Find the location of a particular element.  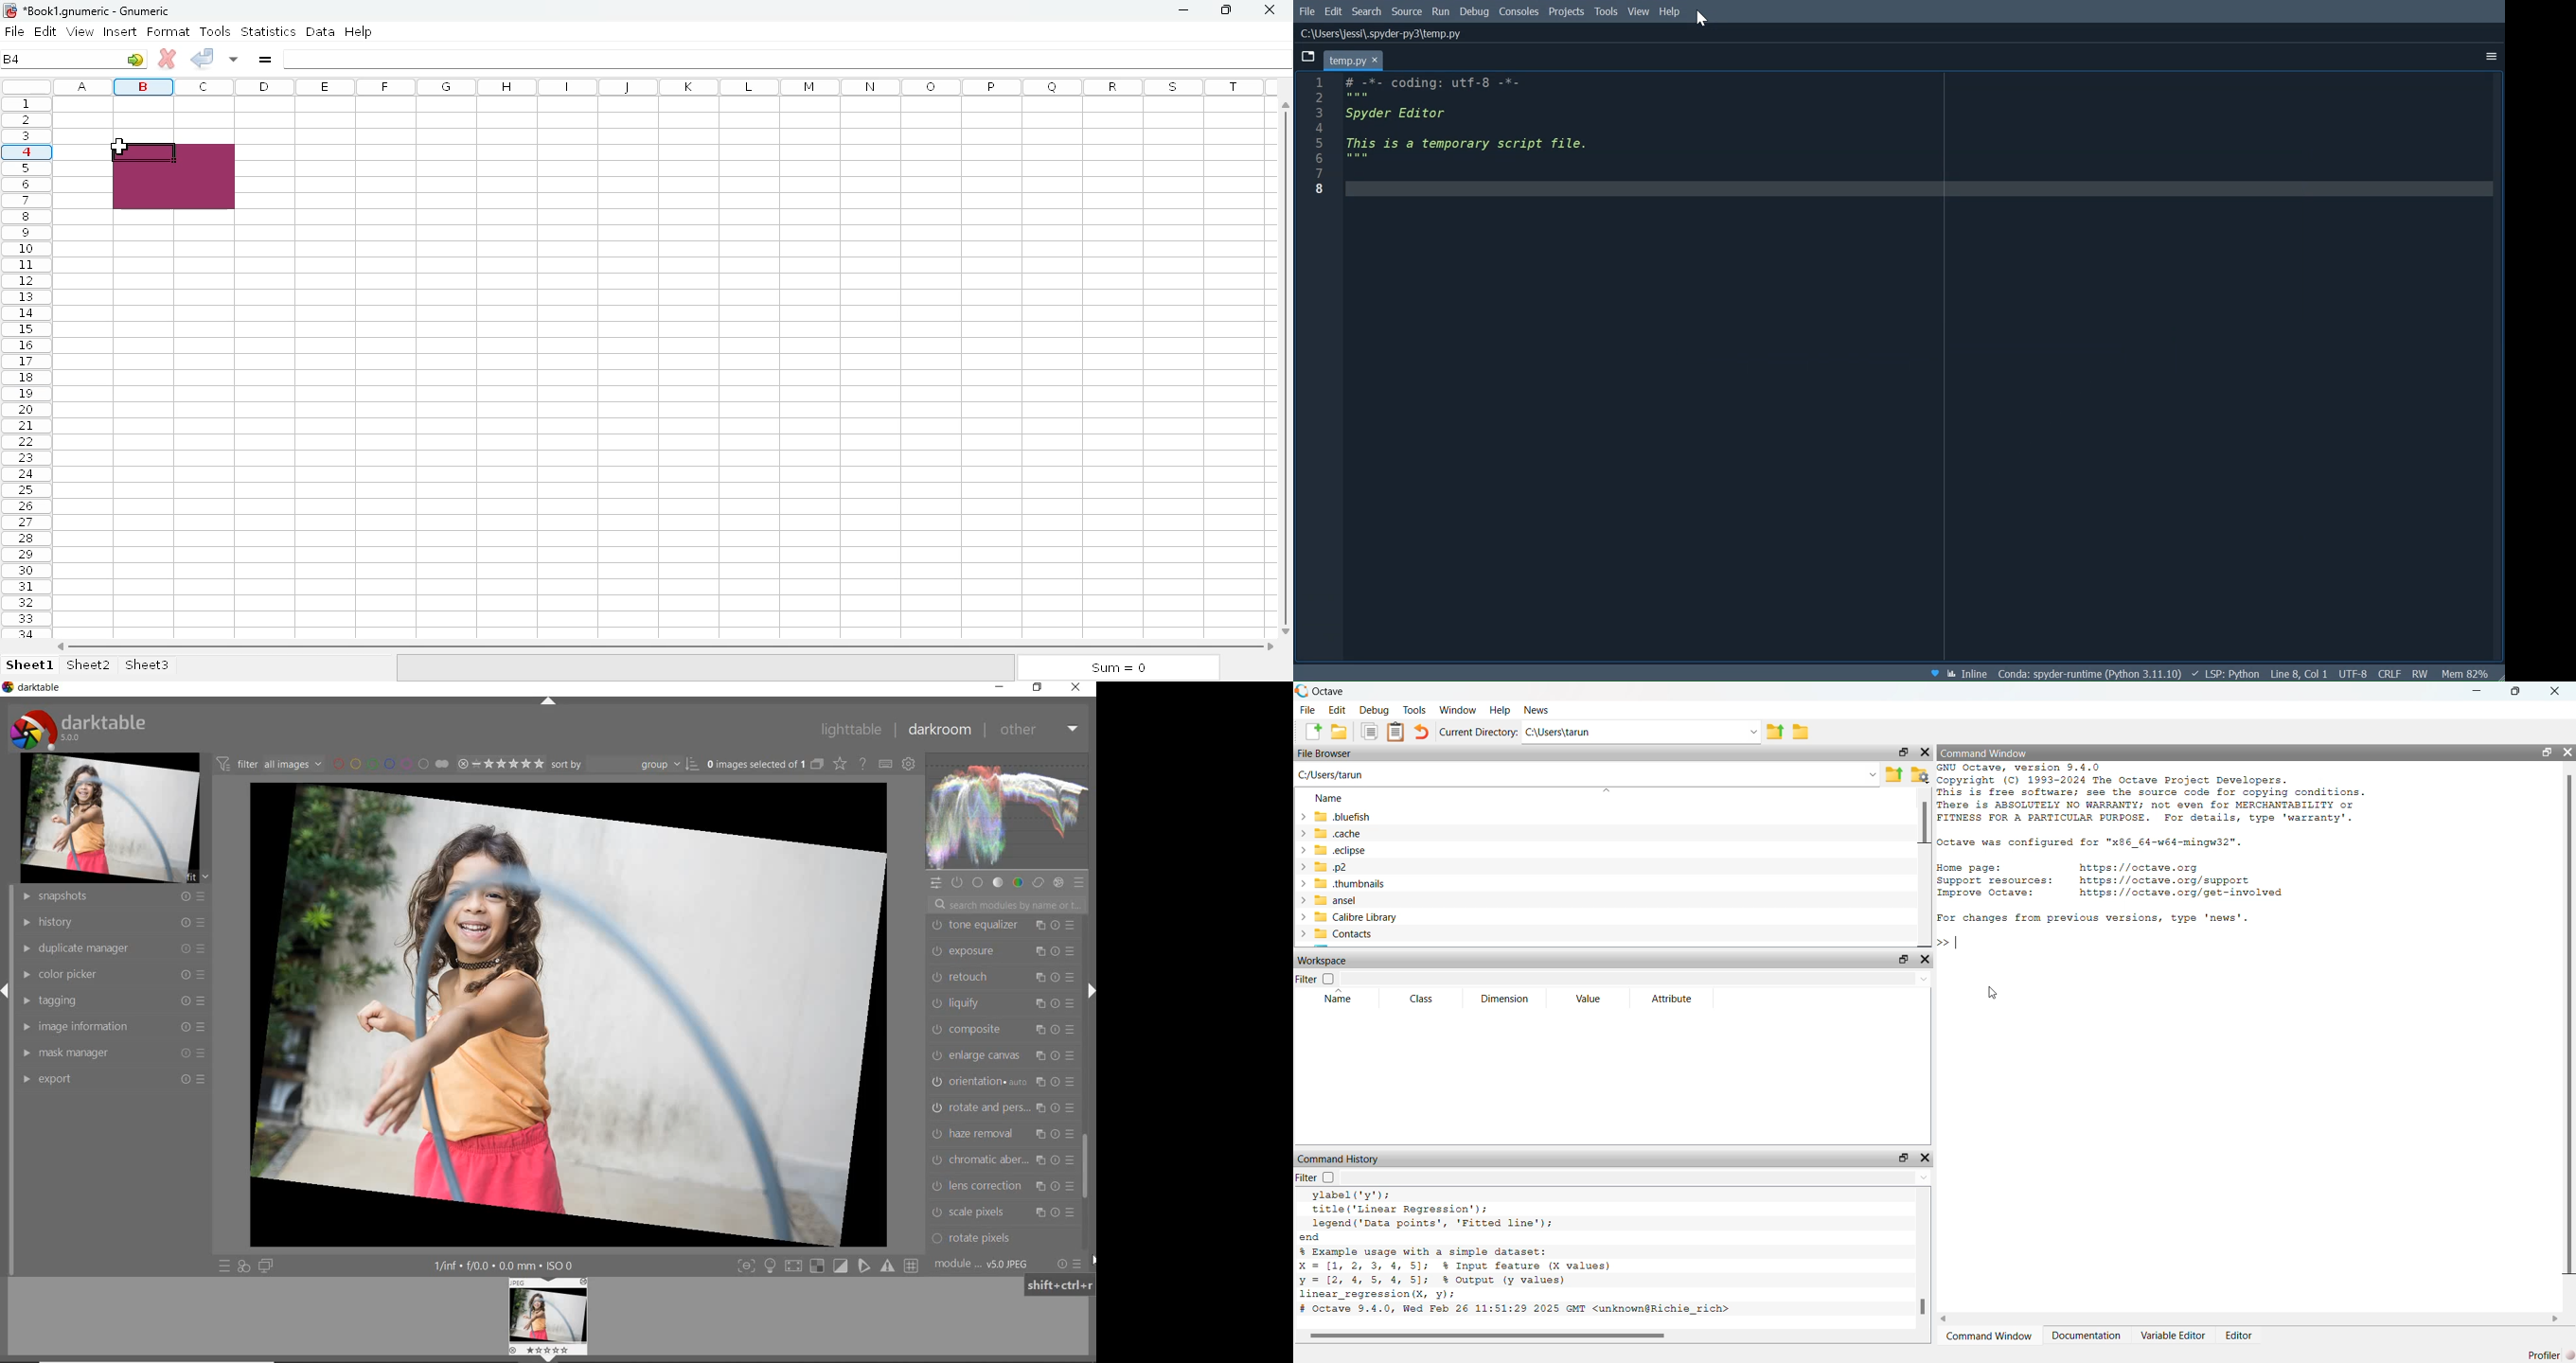

File EQL Status is located at coordinates (2390, 674).